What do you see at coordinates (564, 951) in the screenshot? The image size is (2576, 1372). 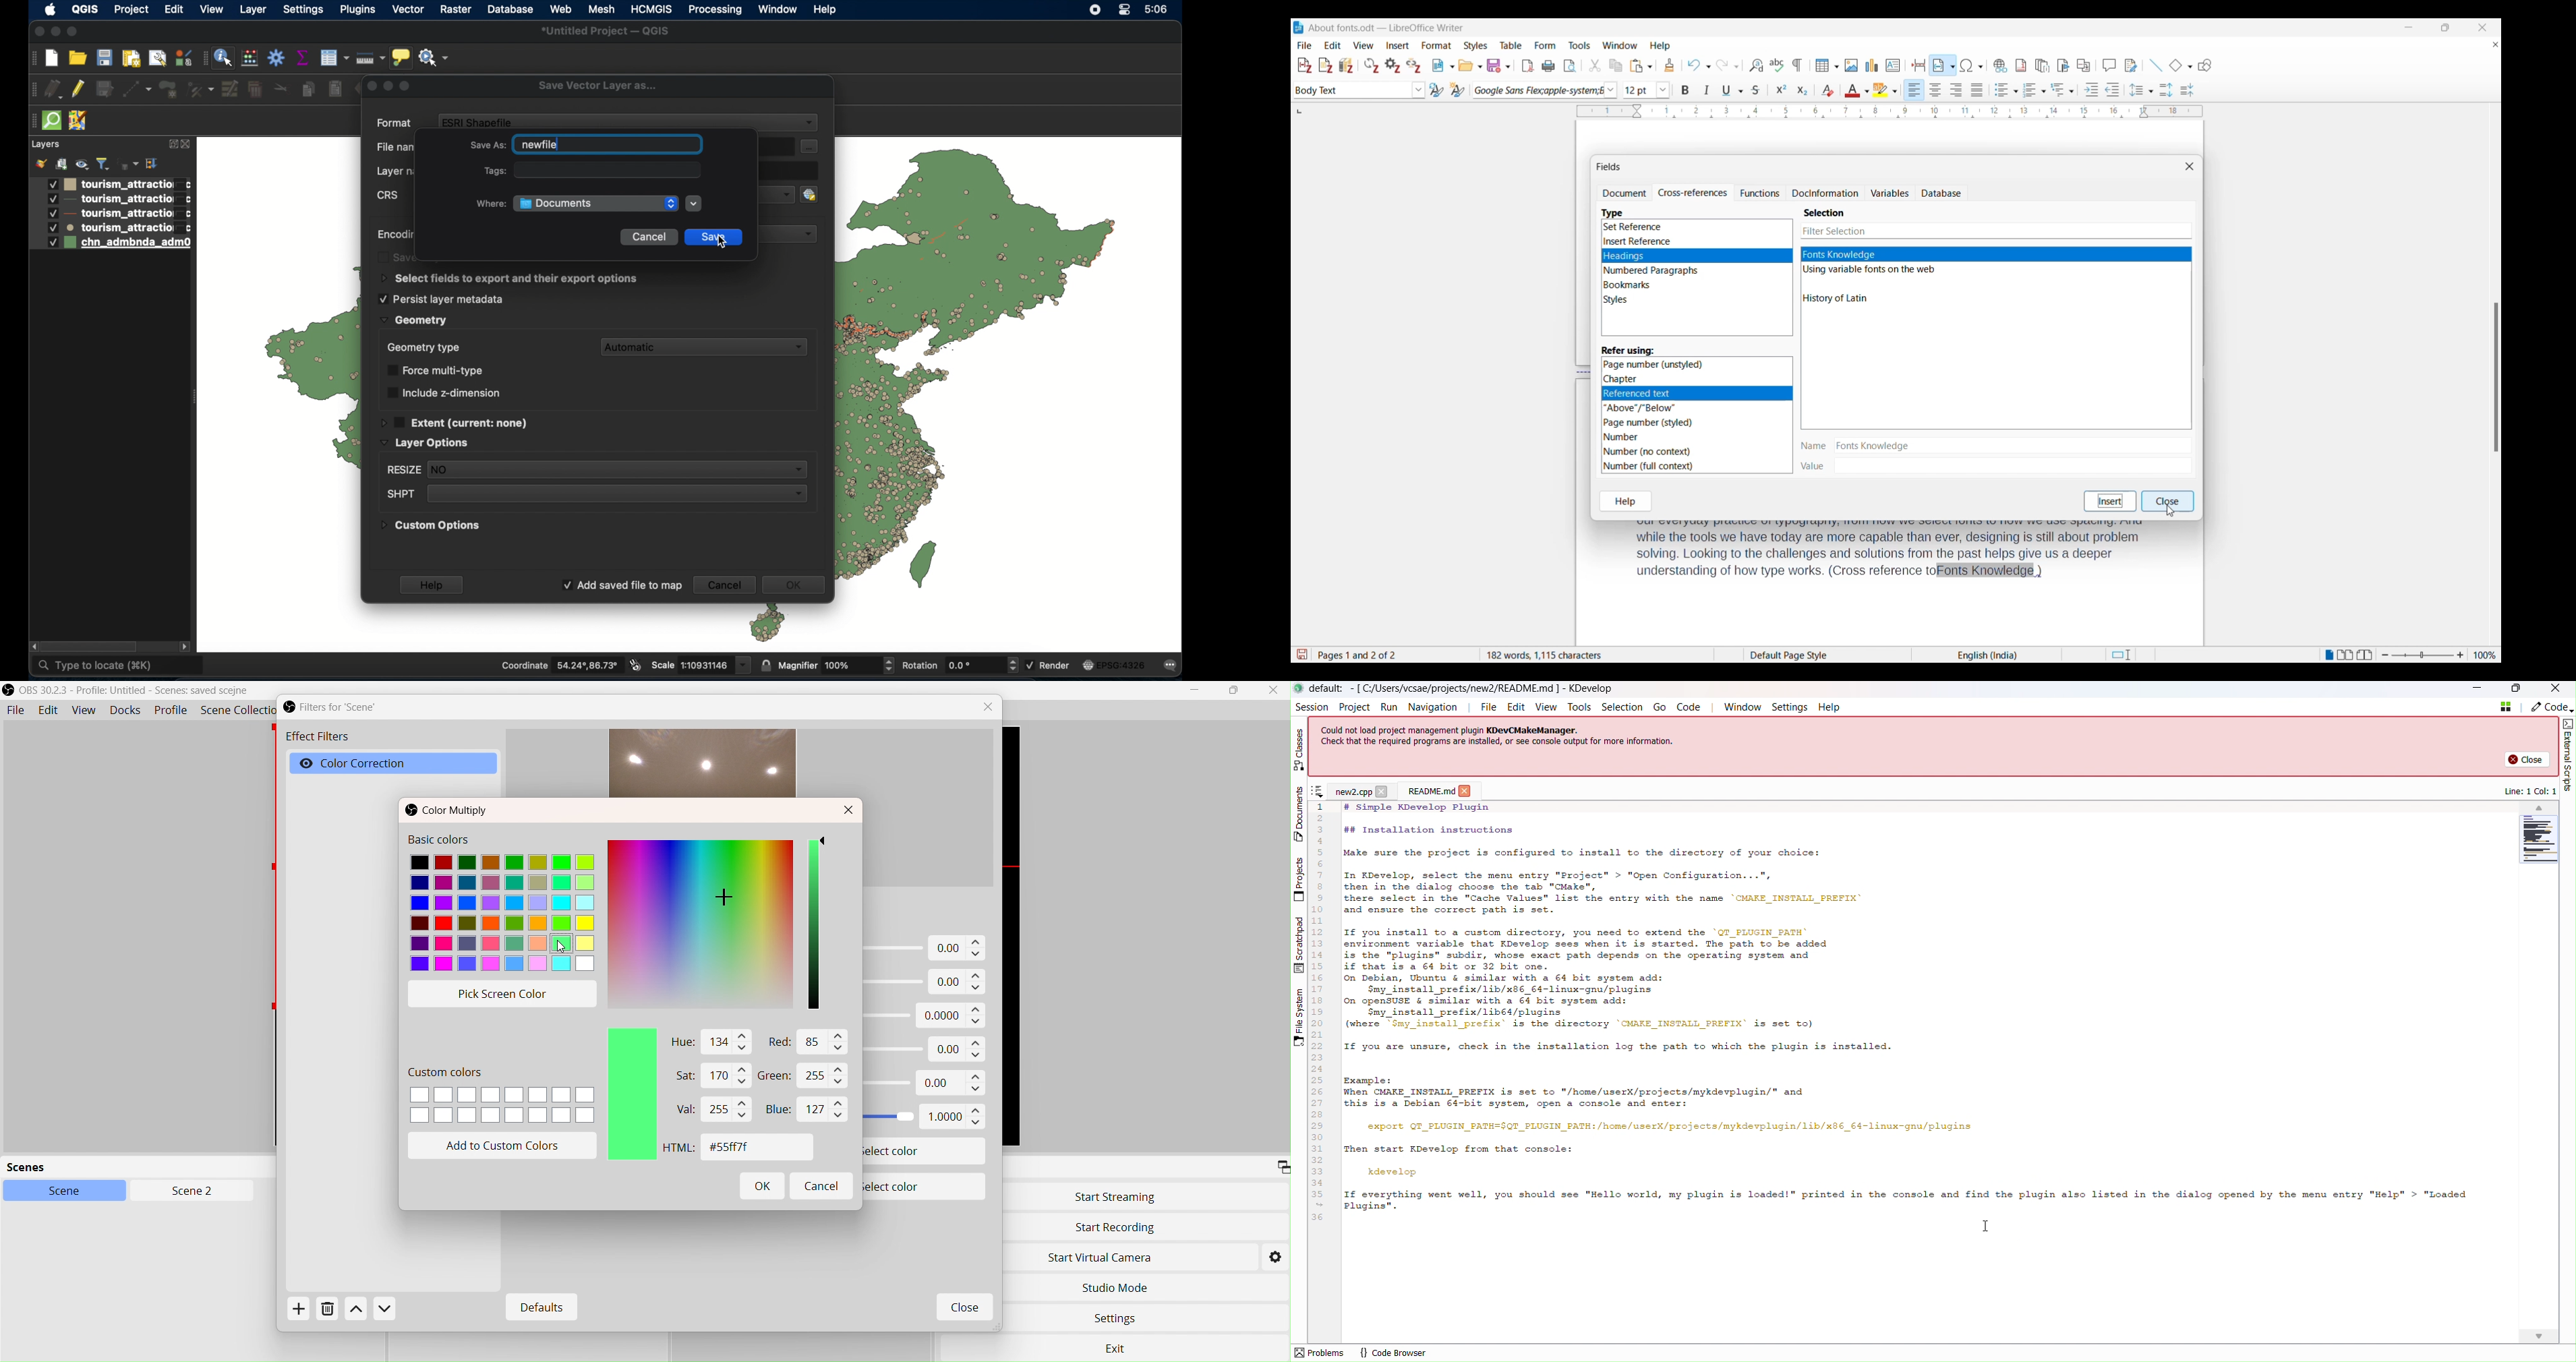 I see `cursor` at bounding box center [564, 951].